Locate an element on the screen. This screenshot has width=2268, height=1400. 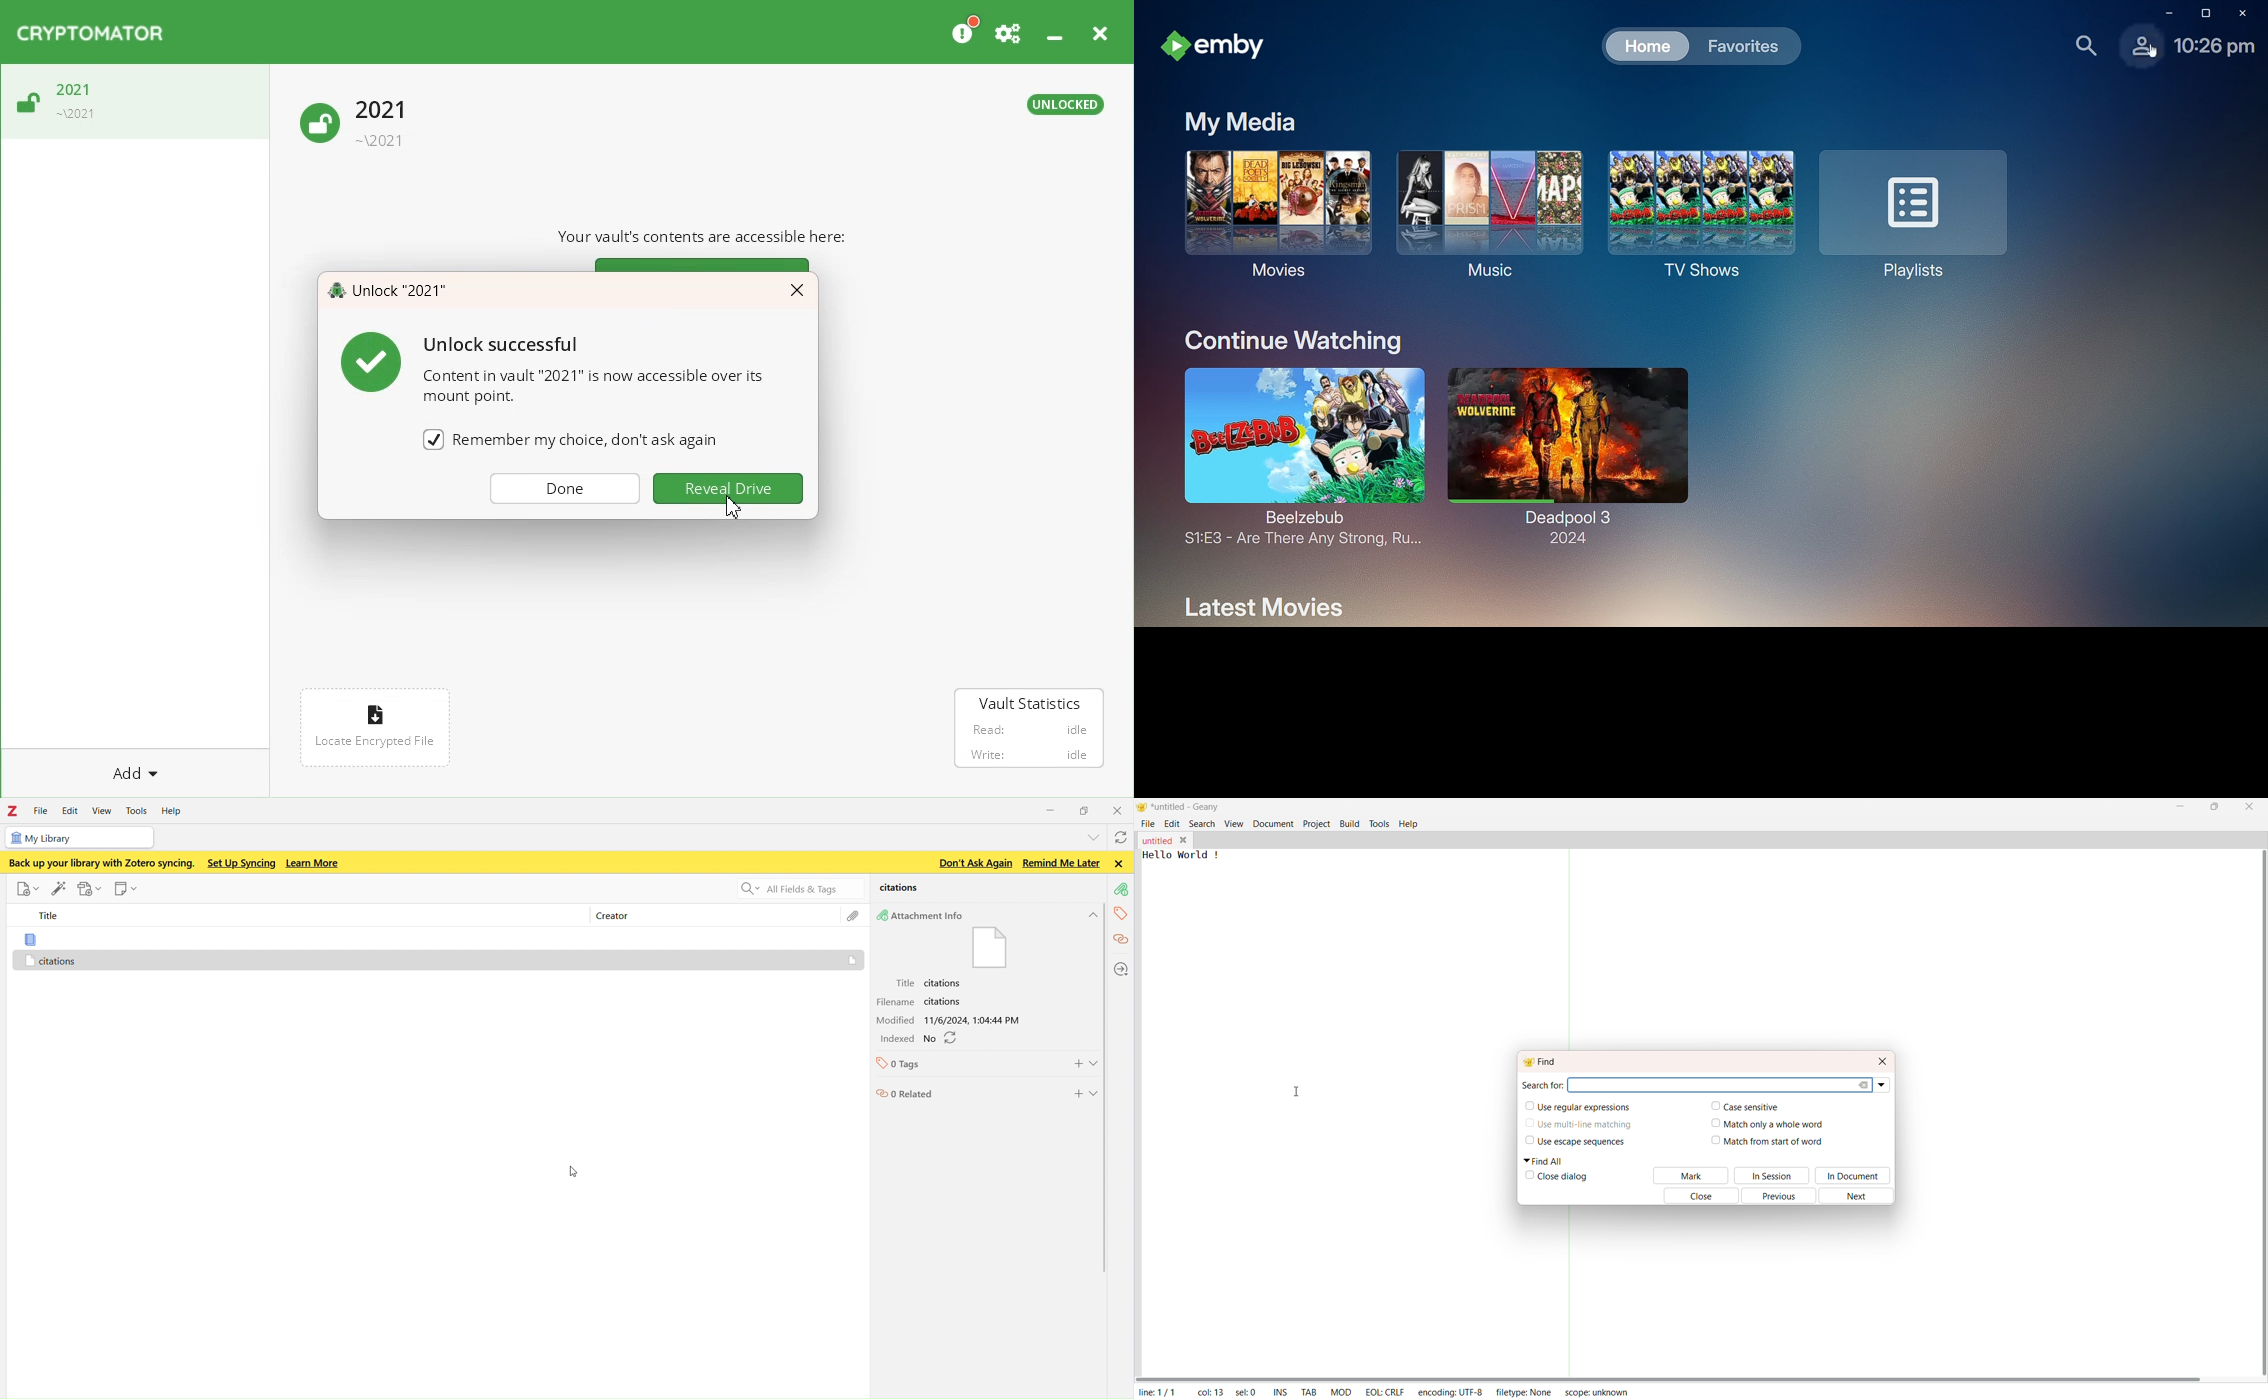
Search bar is located at coordinates (1713, 1085).